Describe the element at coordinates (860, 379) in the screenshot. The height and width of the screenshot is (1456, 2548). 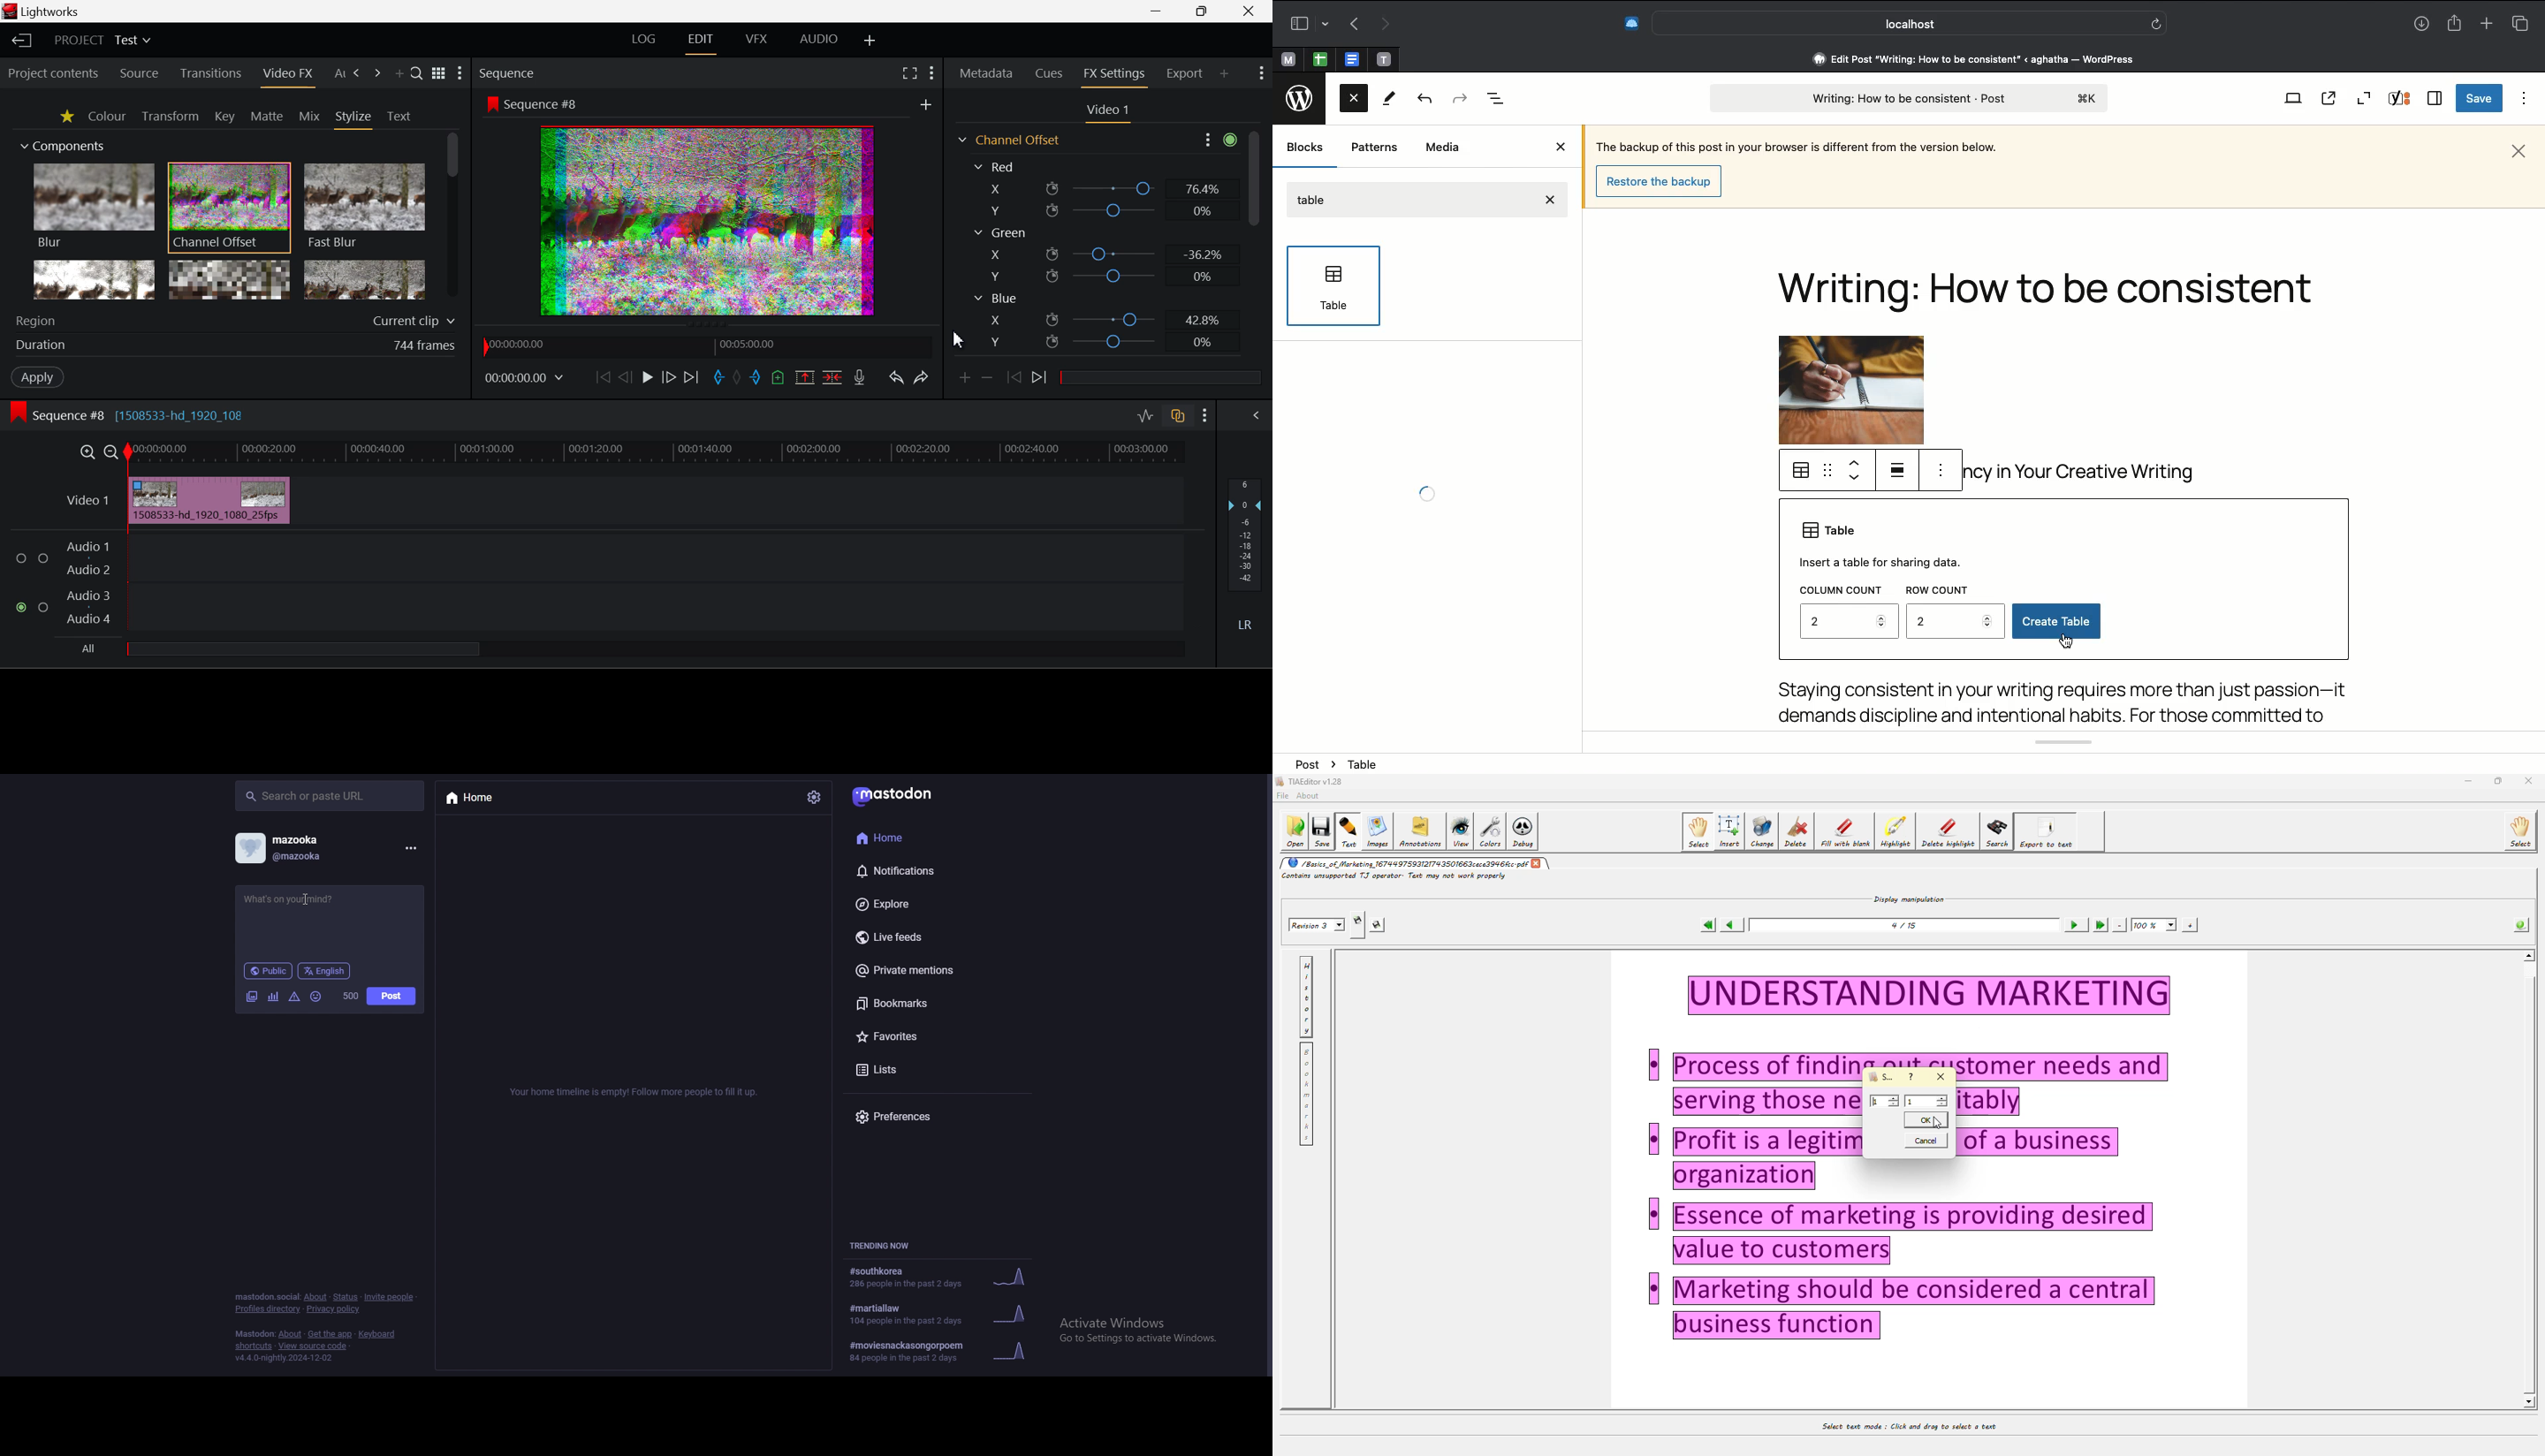
I see `Record Voiceover` at that location.